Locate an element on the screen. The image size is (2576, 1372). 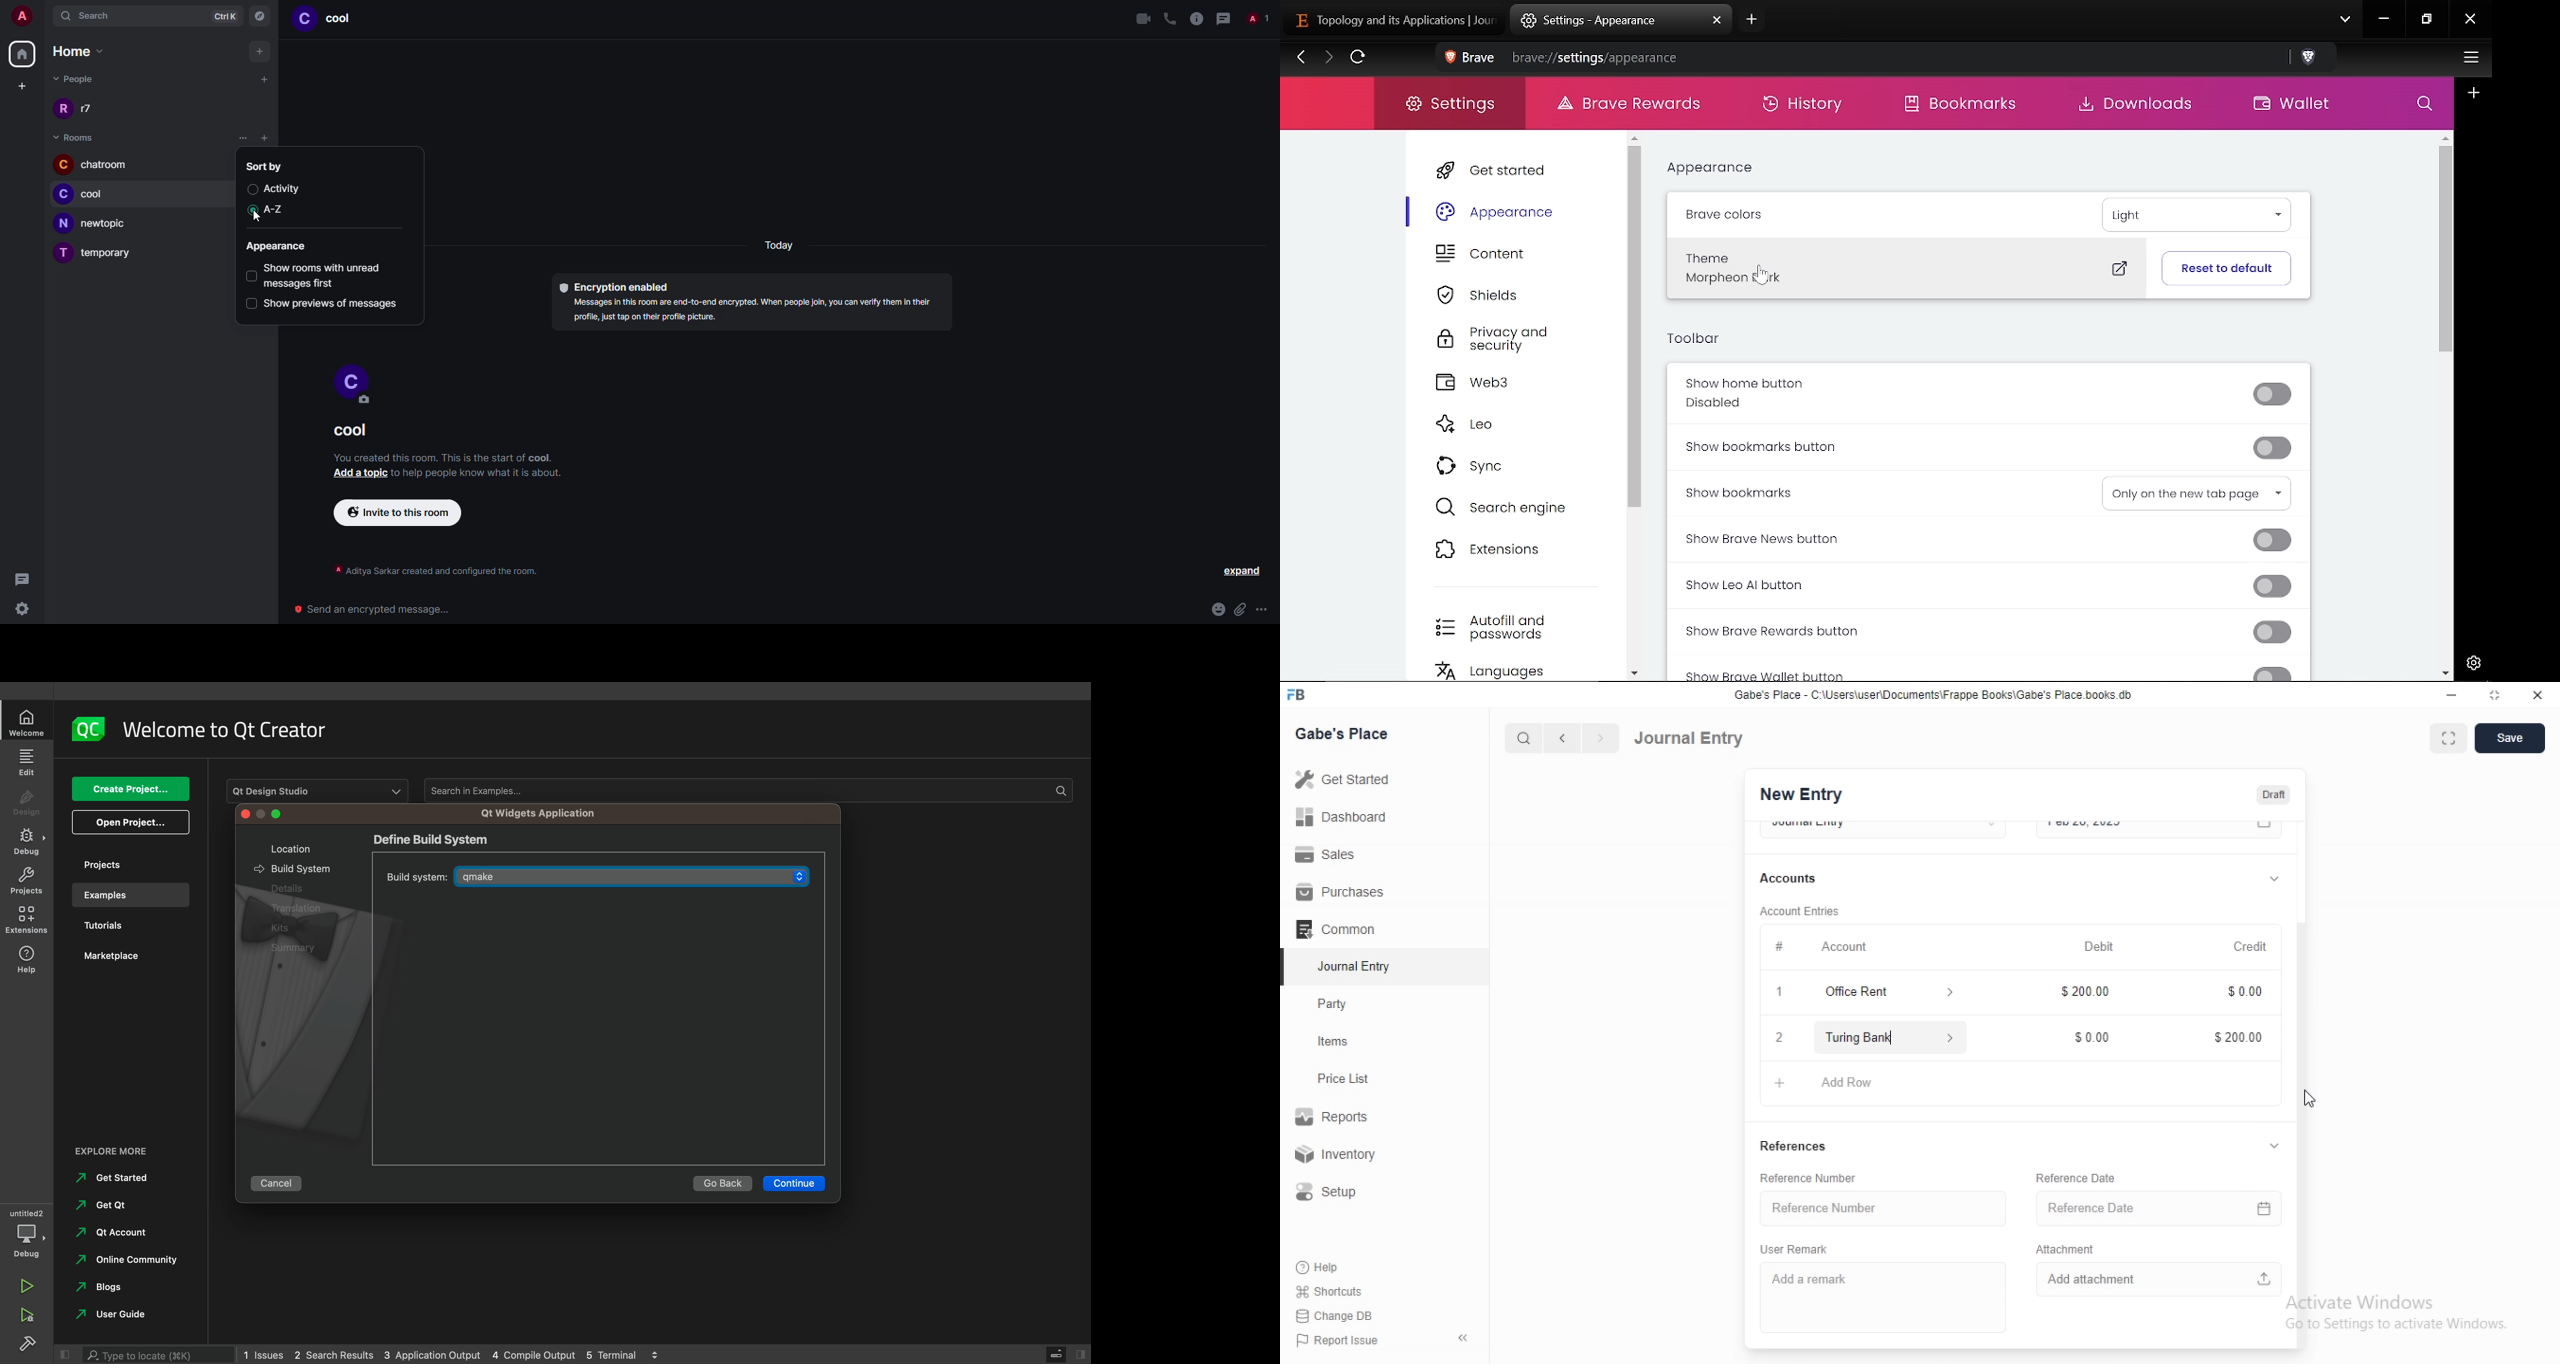
edit is located at coordinates (366, 401).